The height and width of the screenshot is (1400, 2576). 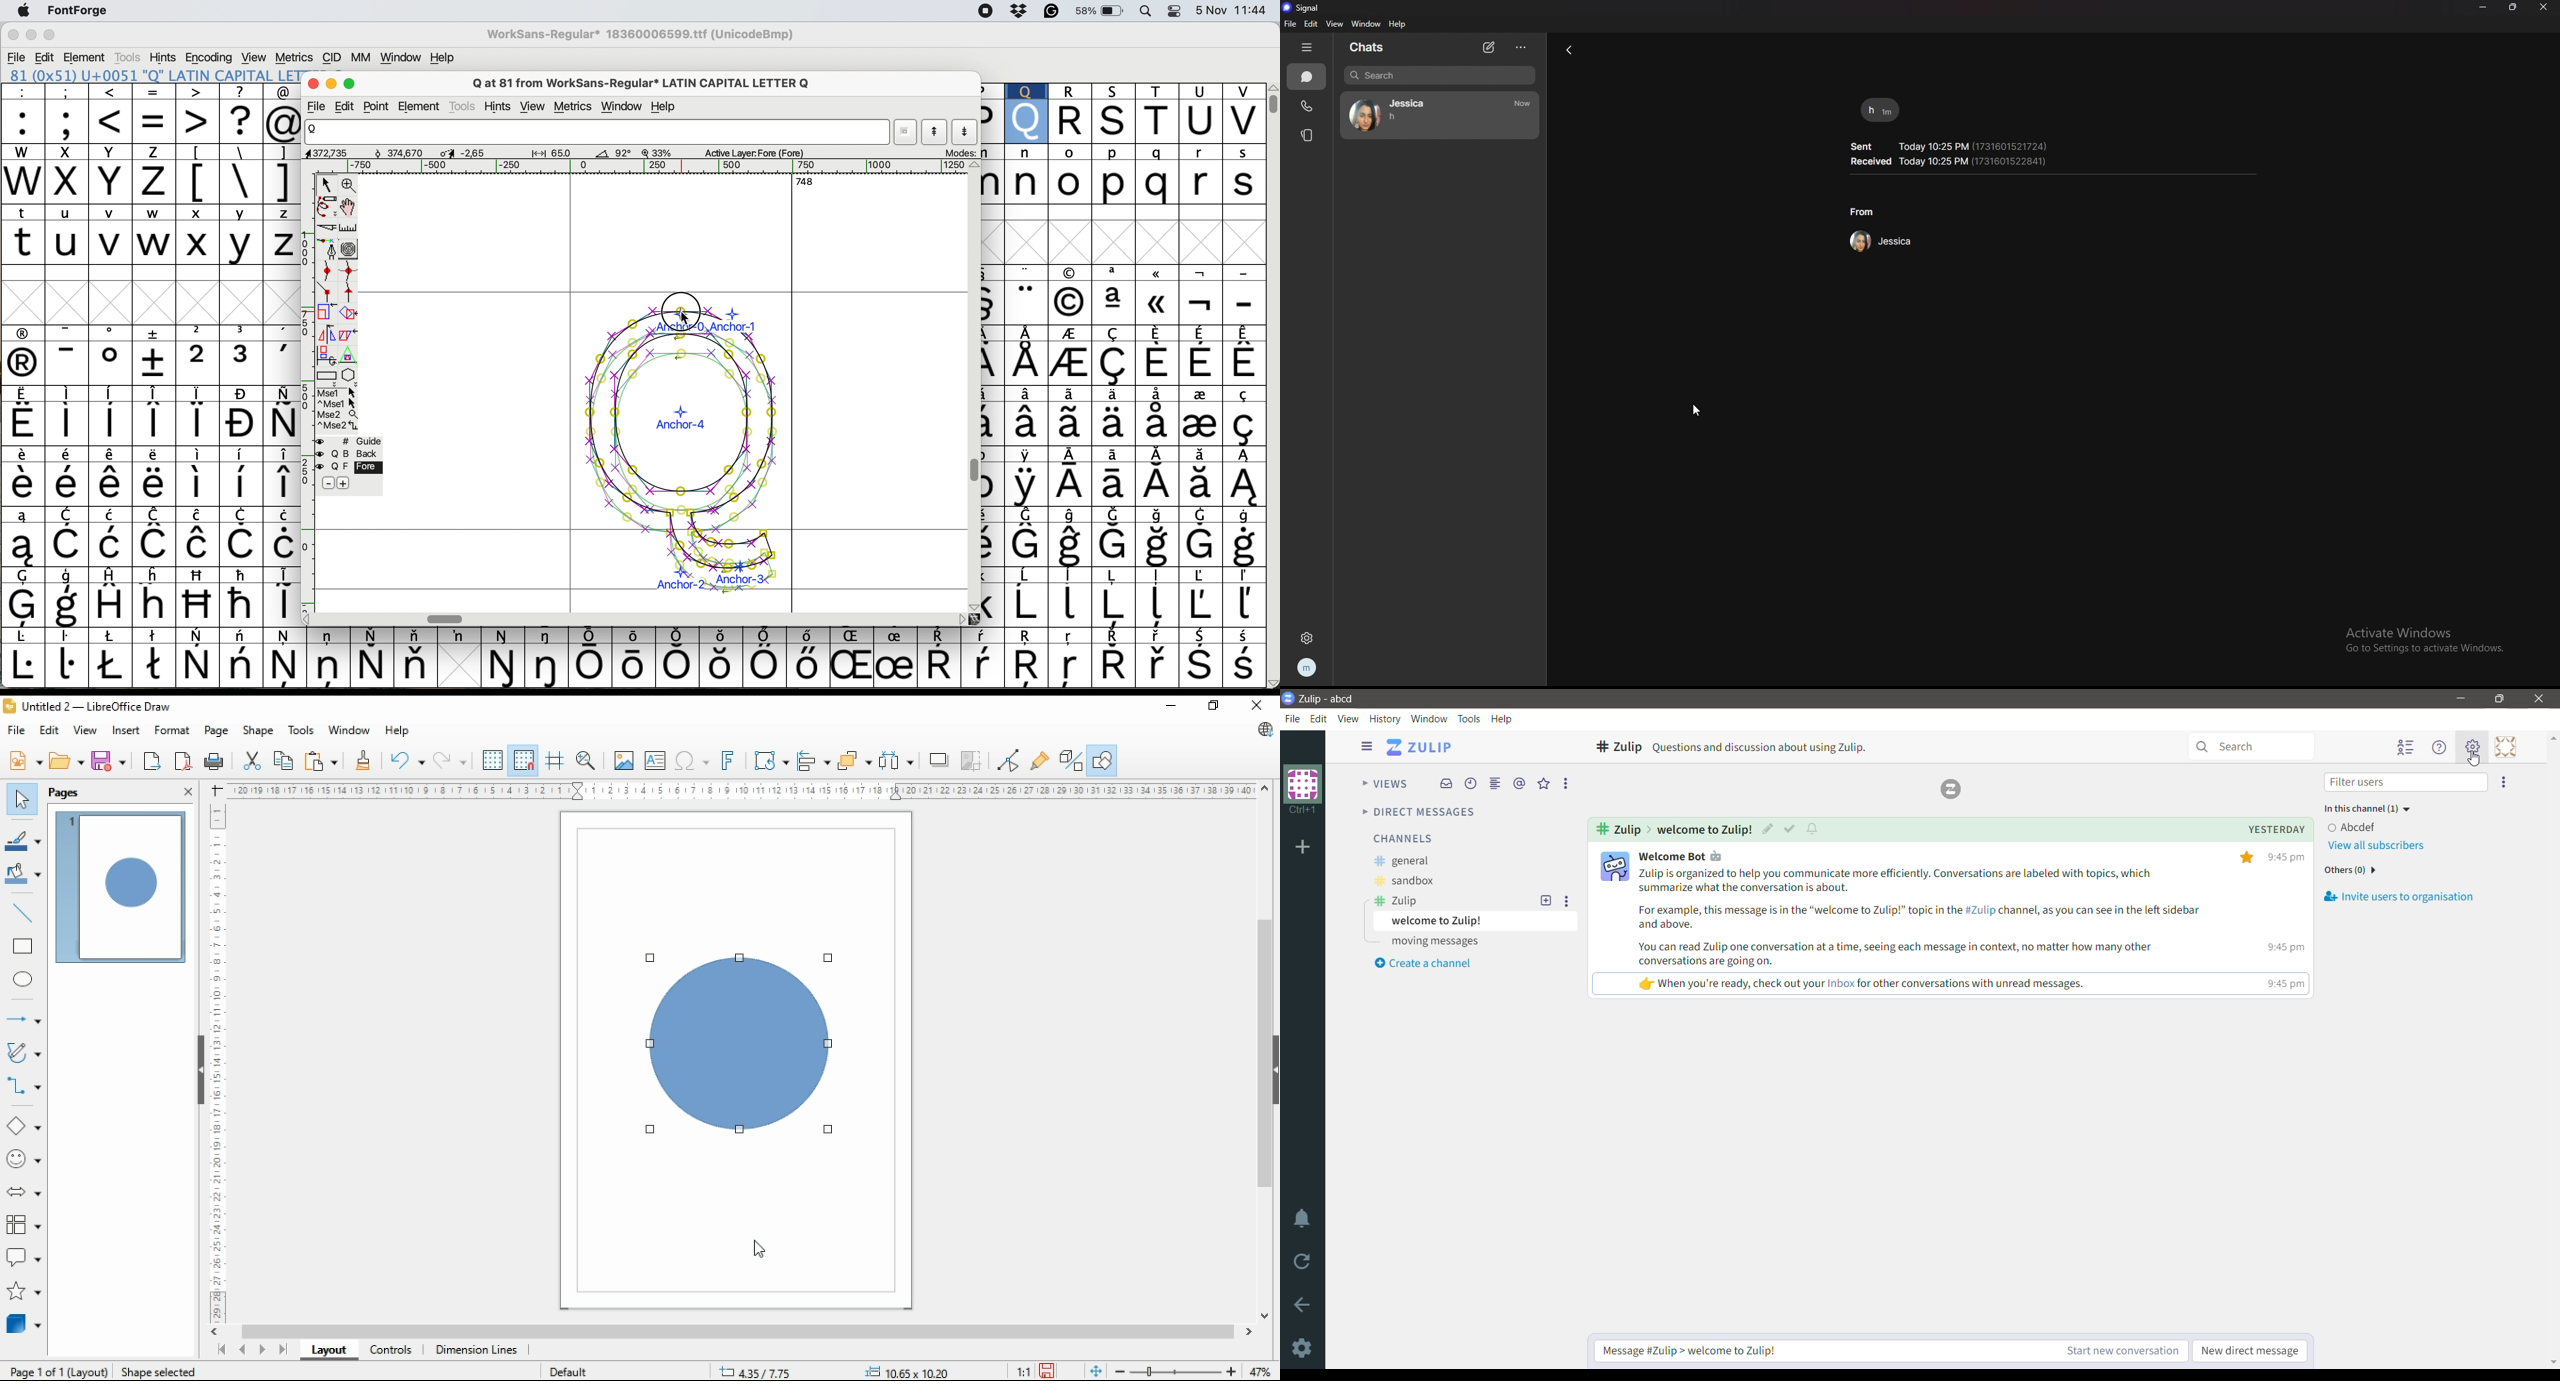 What do you see at coordinates (1403, 838) in the screenshot?
I see `Channels` at bounding box center [1403, 838].